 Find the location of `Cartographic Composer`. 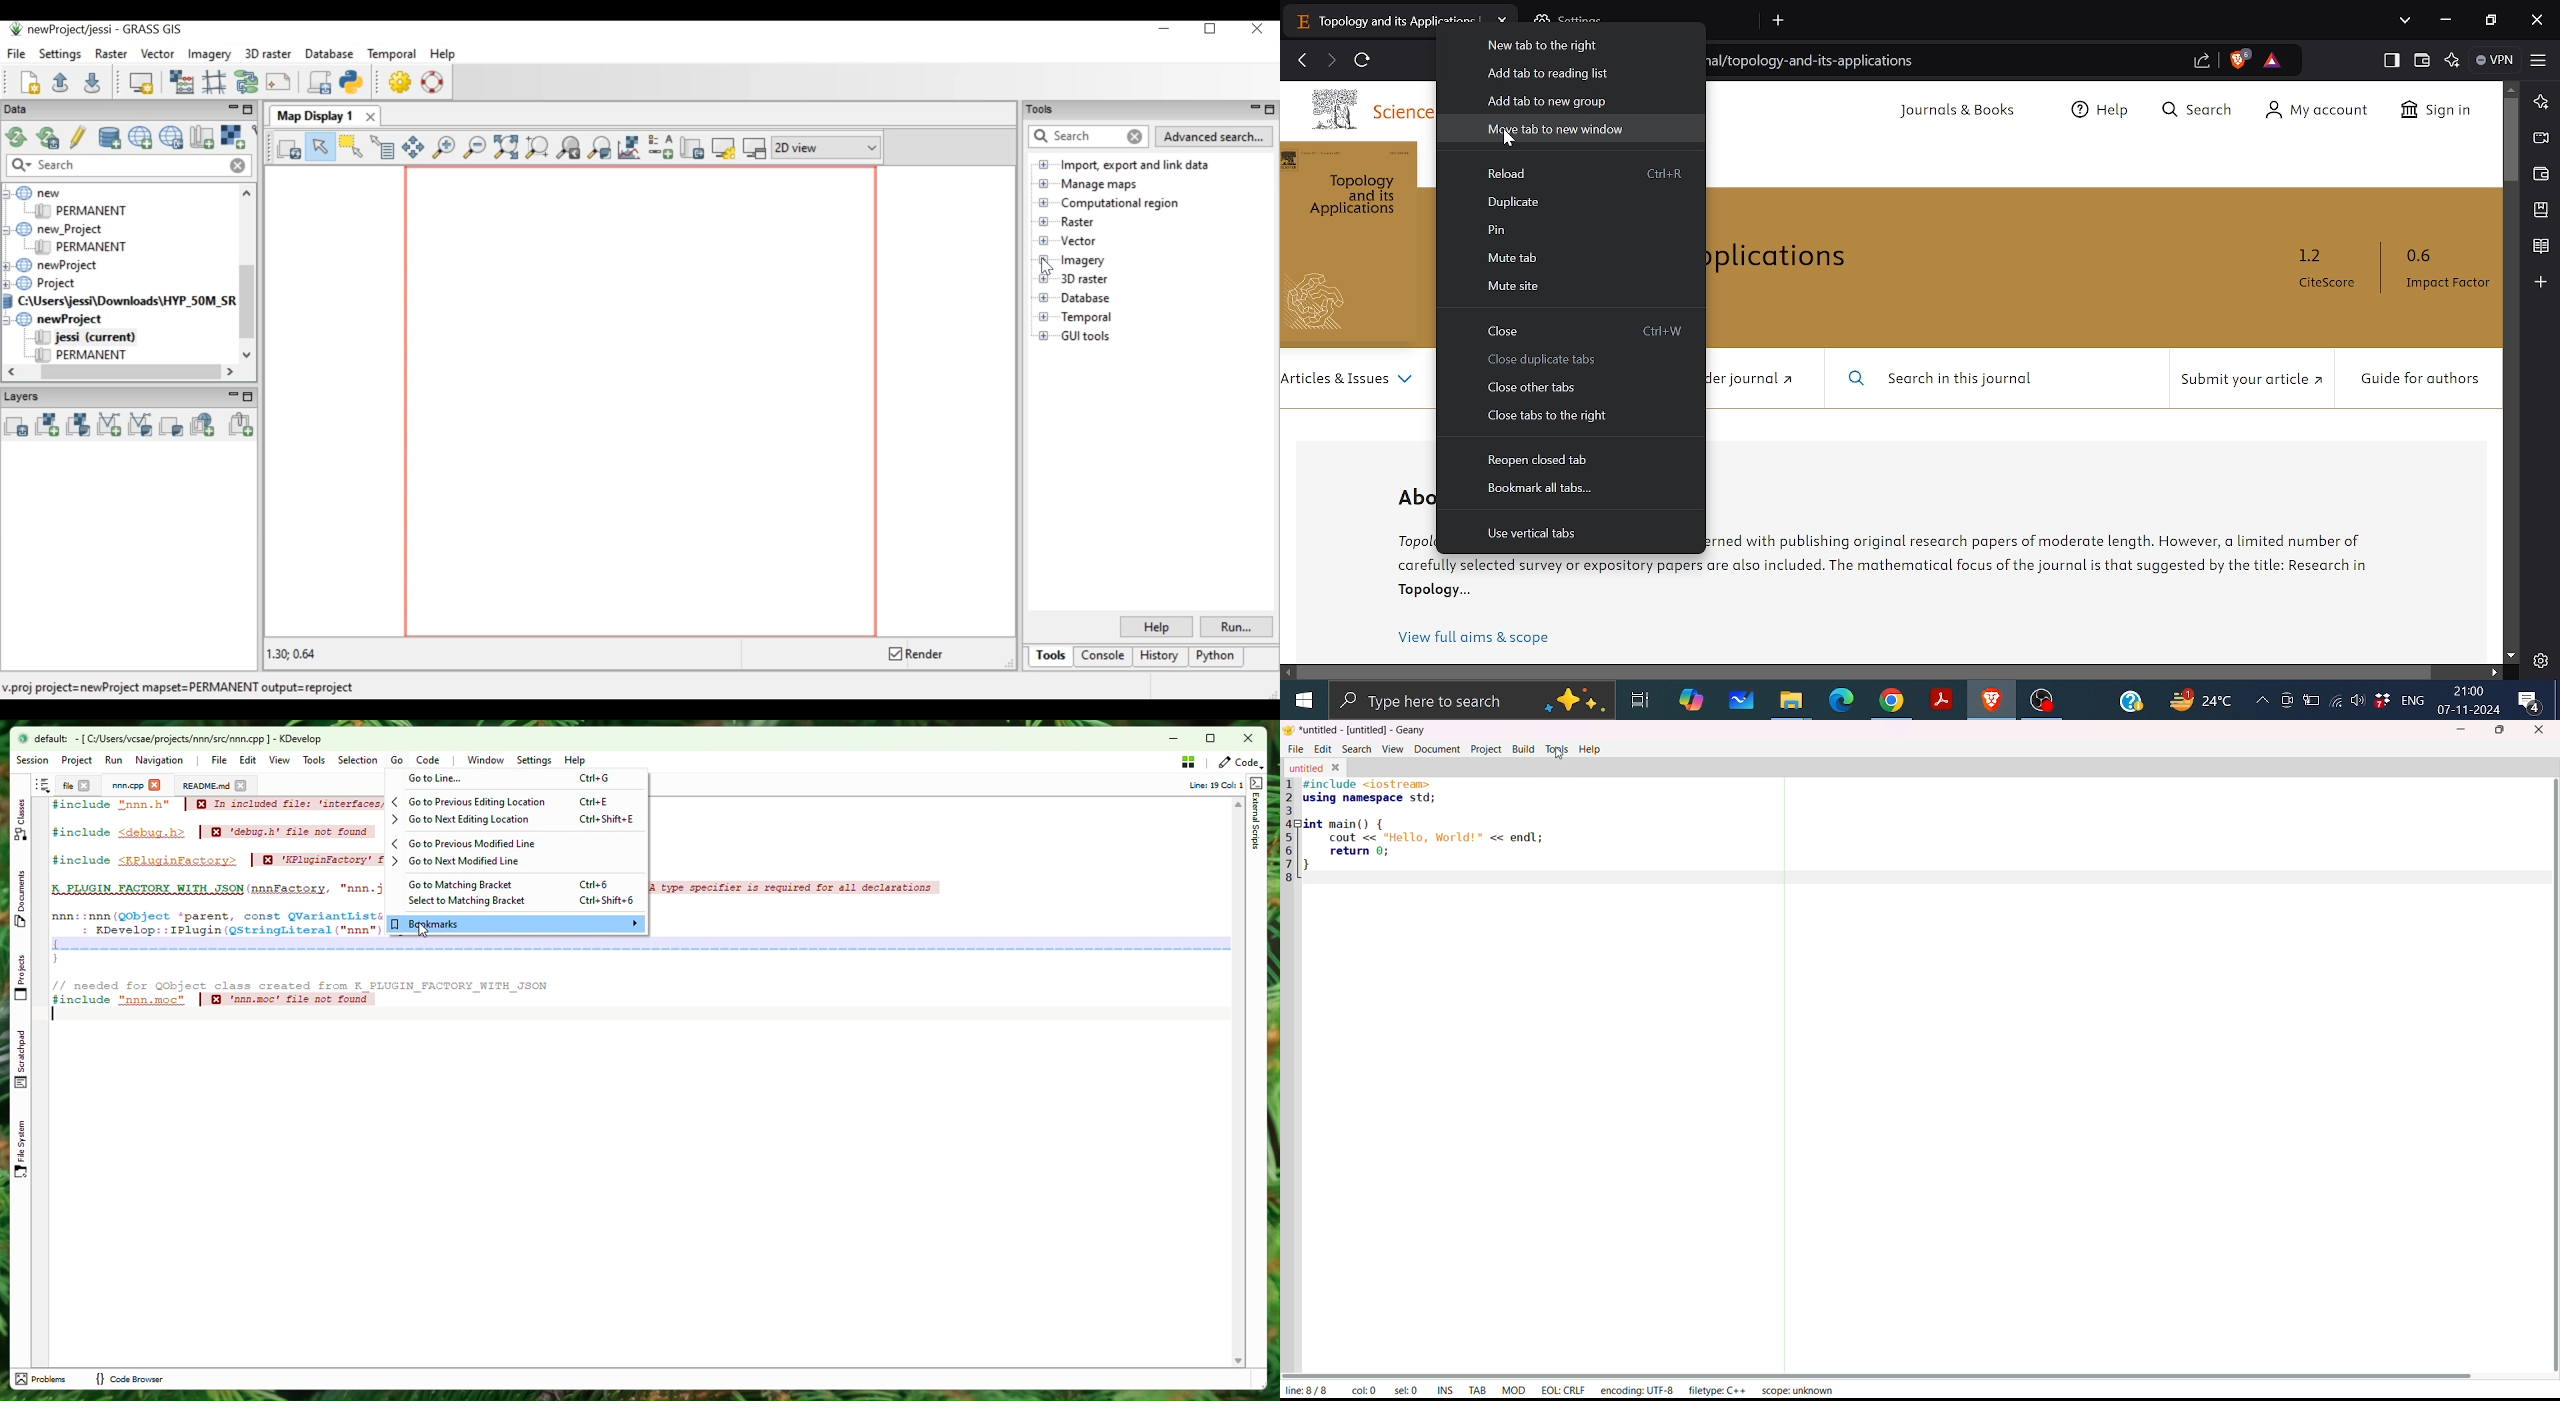

Cartographic Composer is located at coordinates (278, 82).